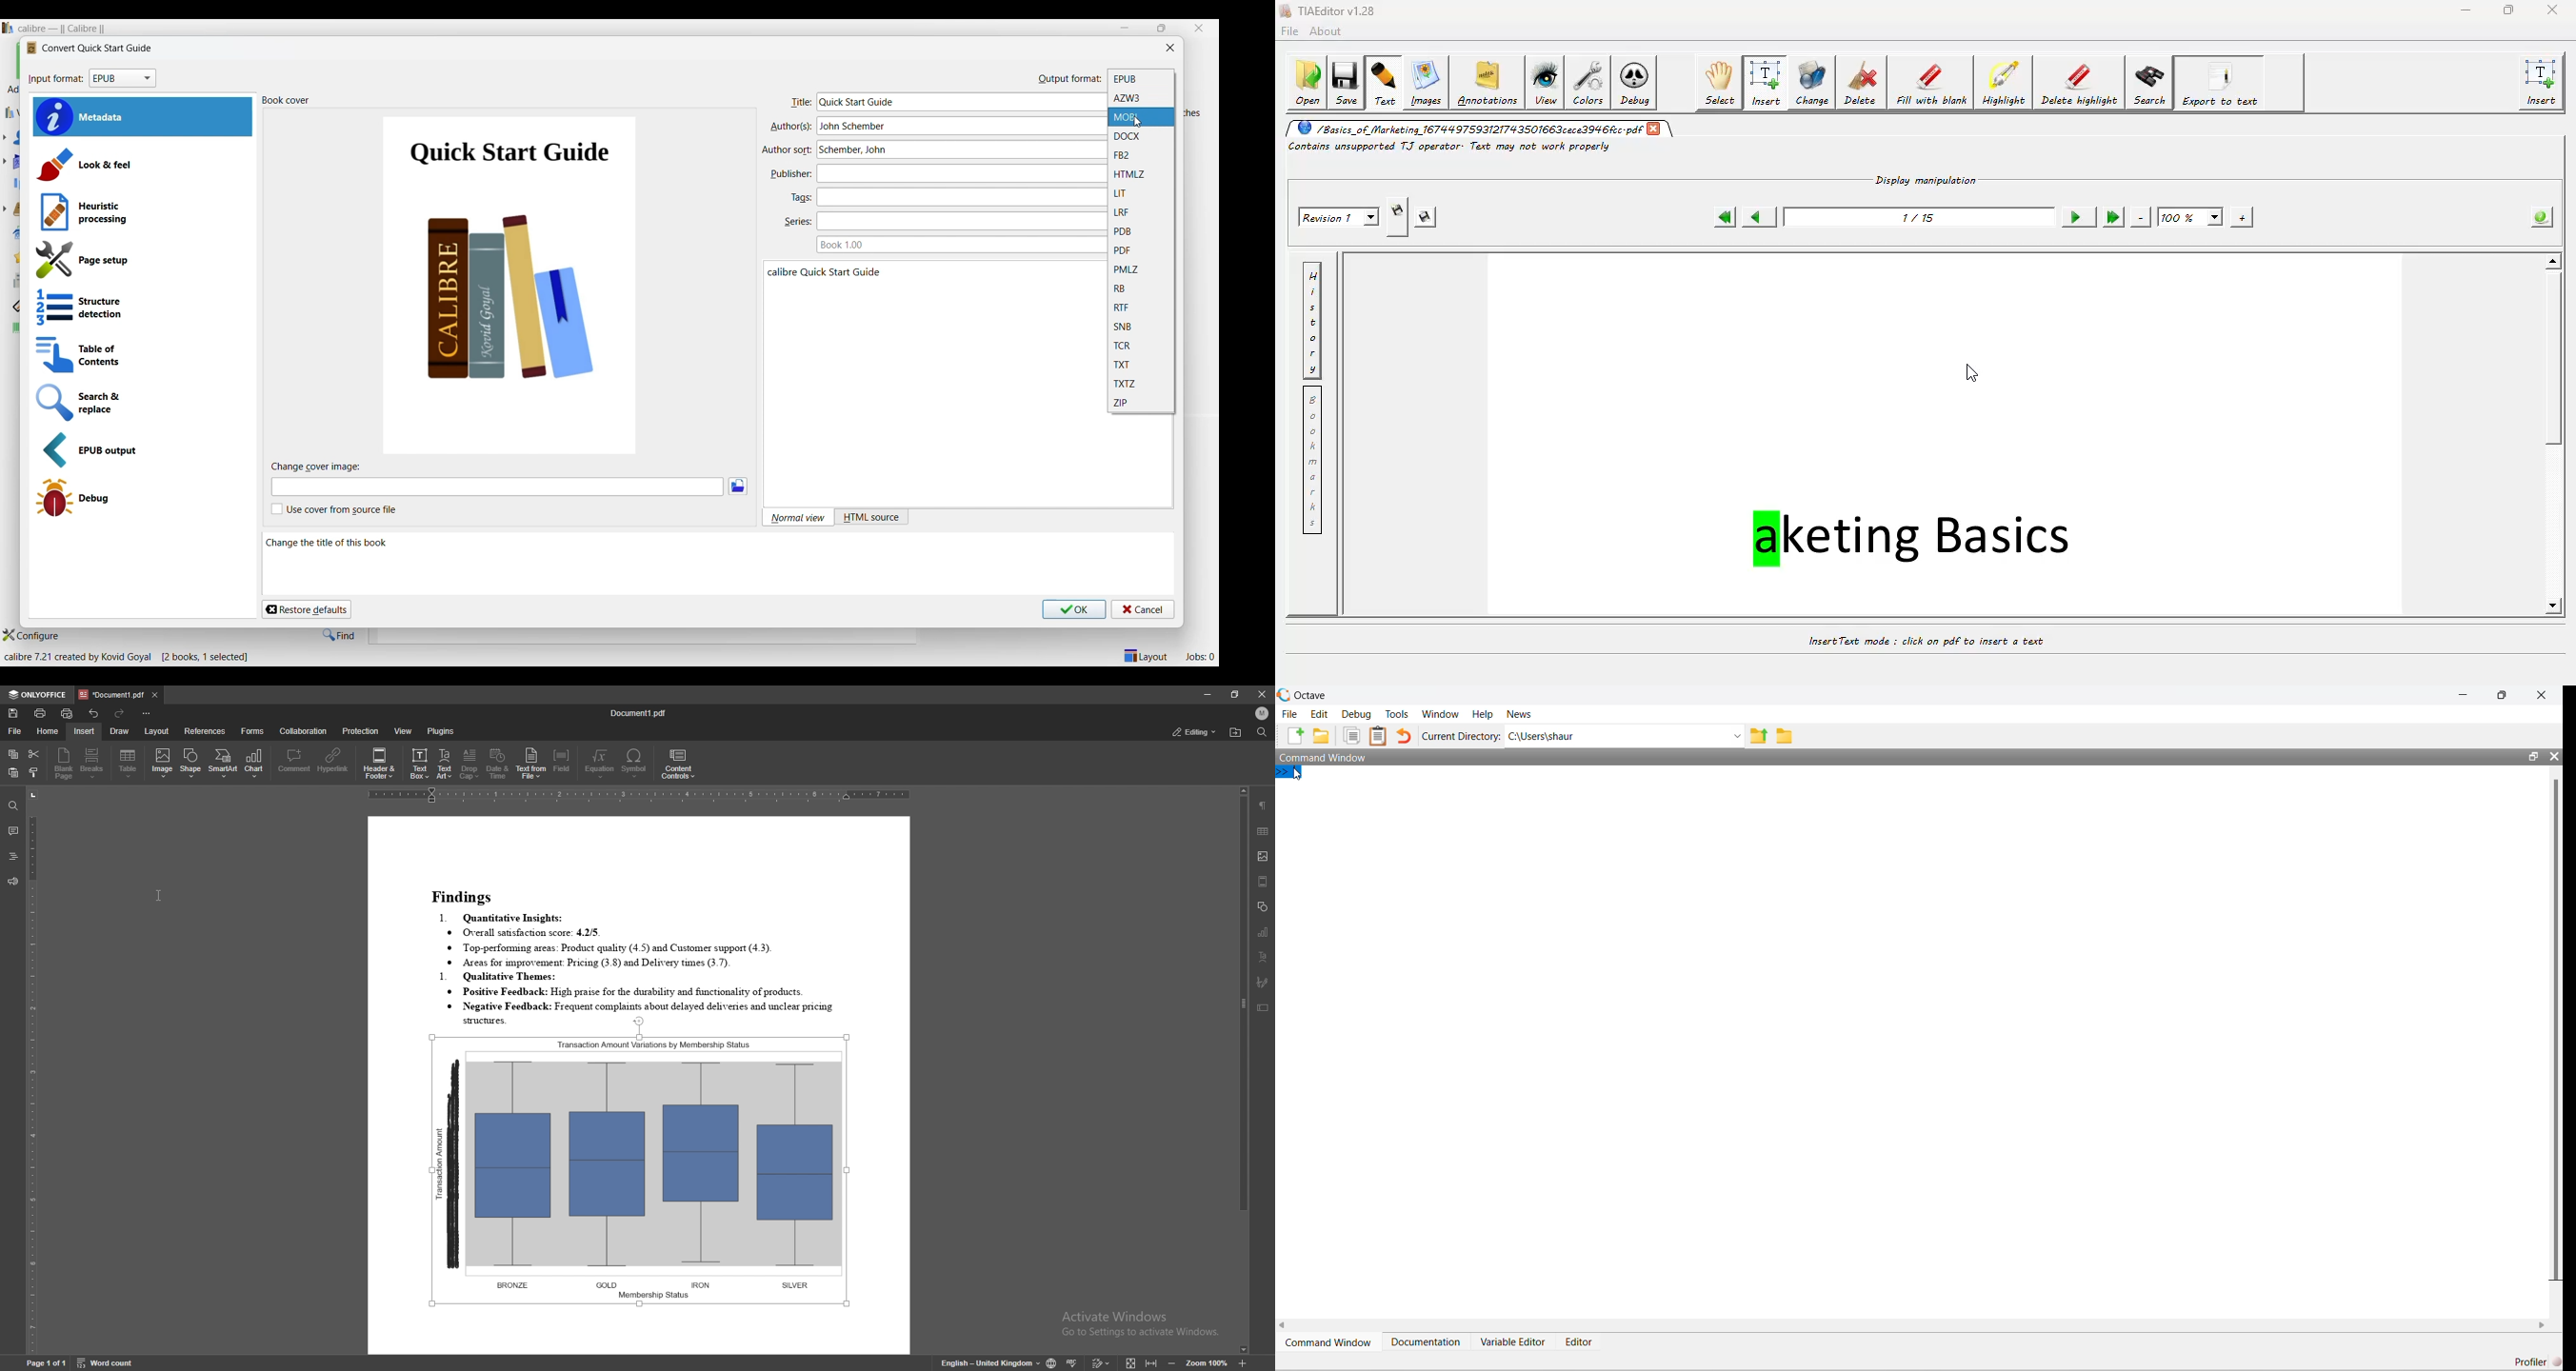 This screenshot has height=1372, width=2576. Describe the element at coordinates (1264, 931) in the screenshot. I see `chart` at that location.